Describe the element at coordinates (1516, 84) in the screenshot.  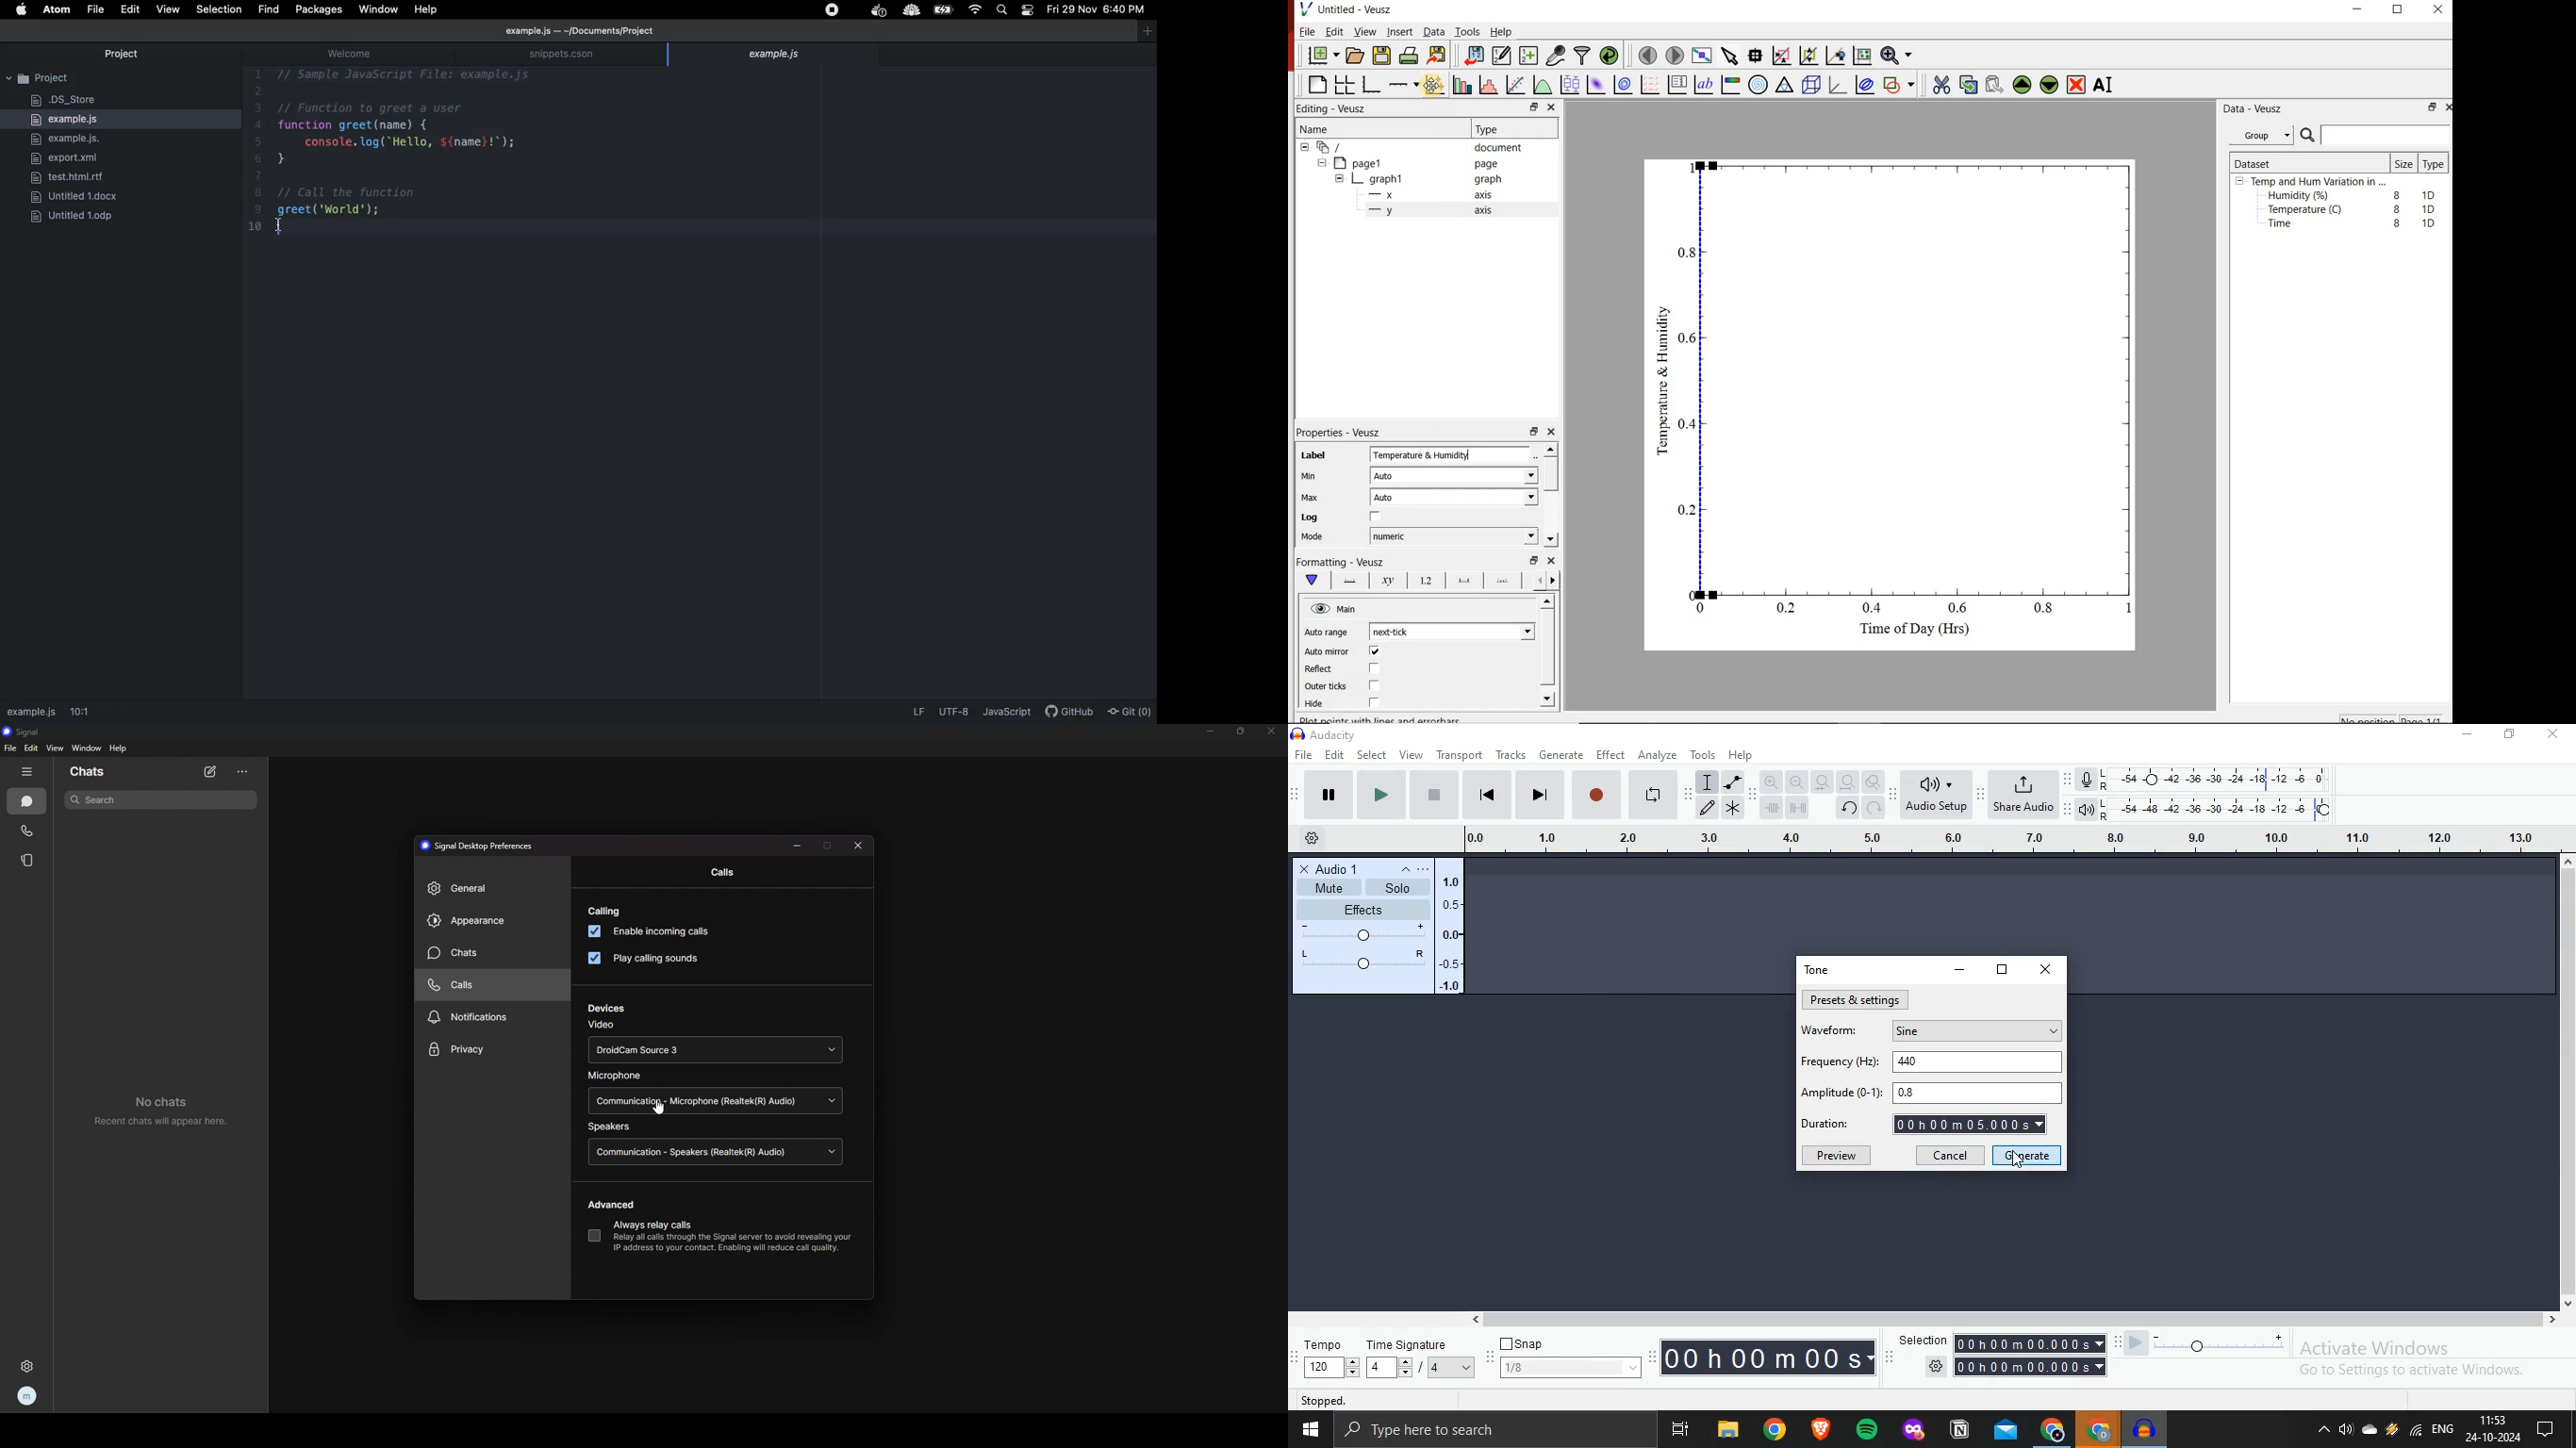
I see `Fit a function to data` at that location.